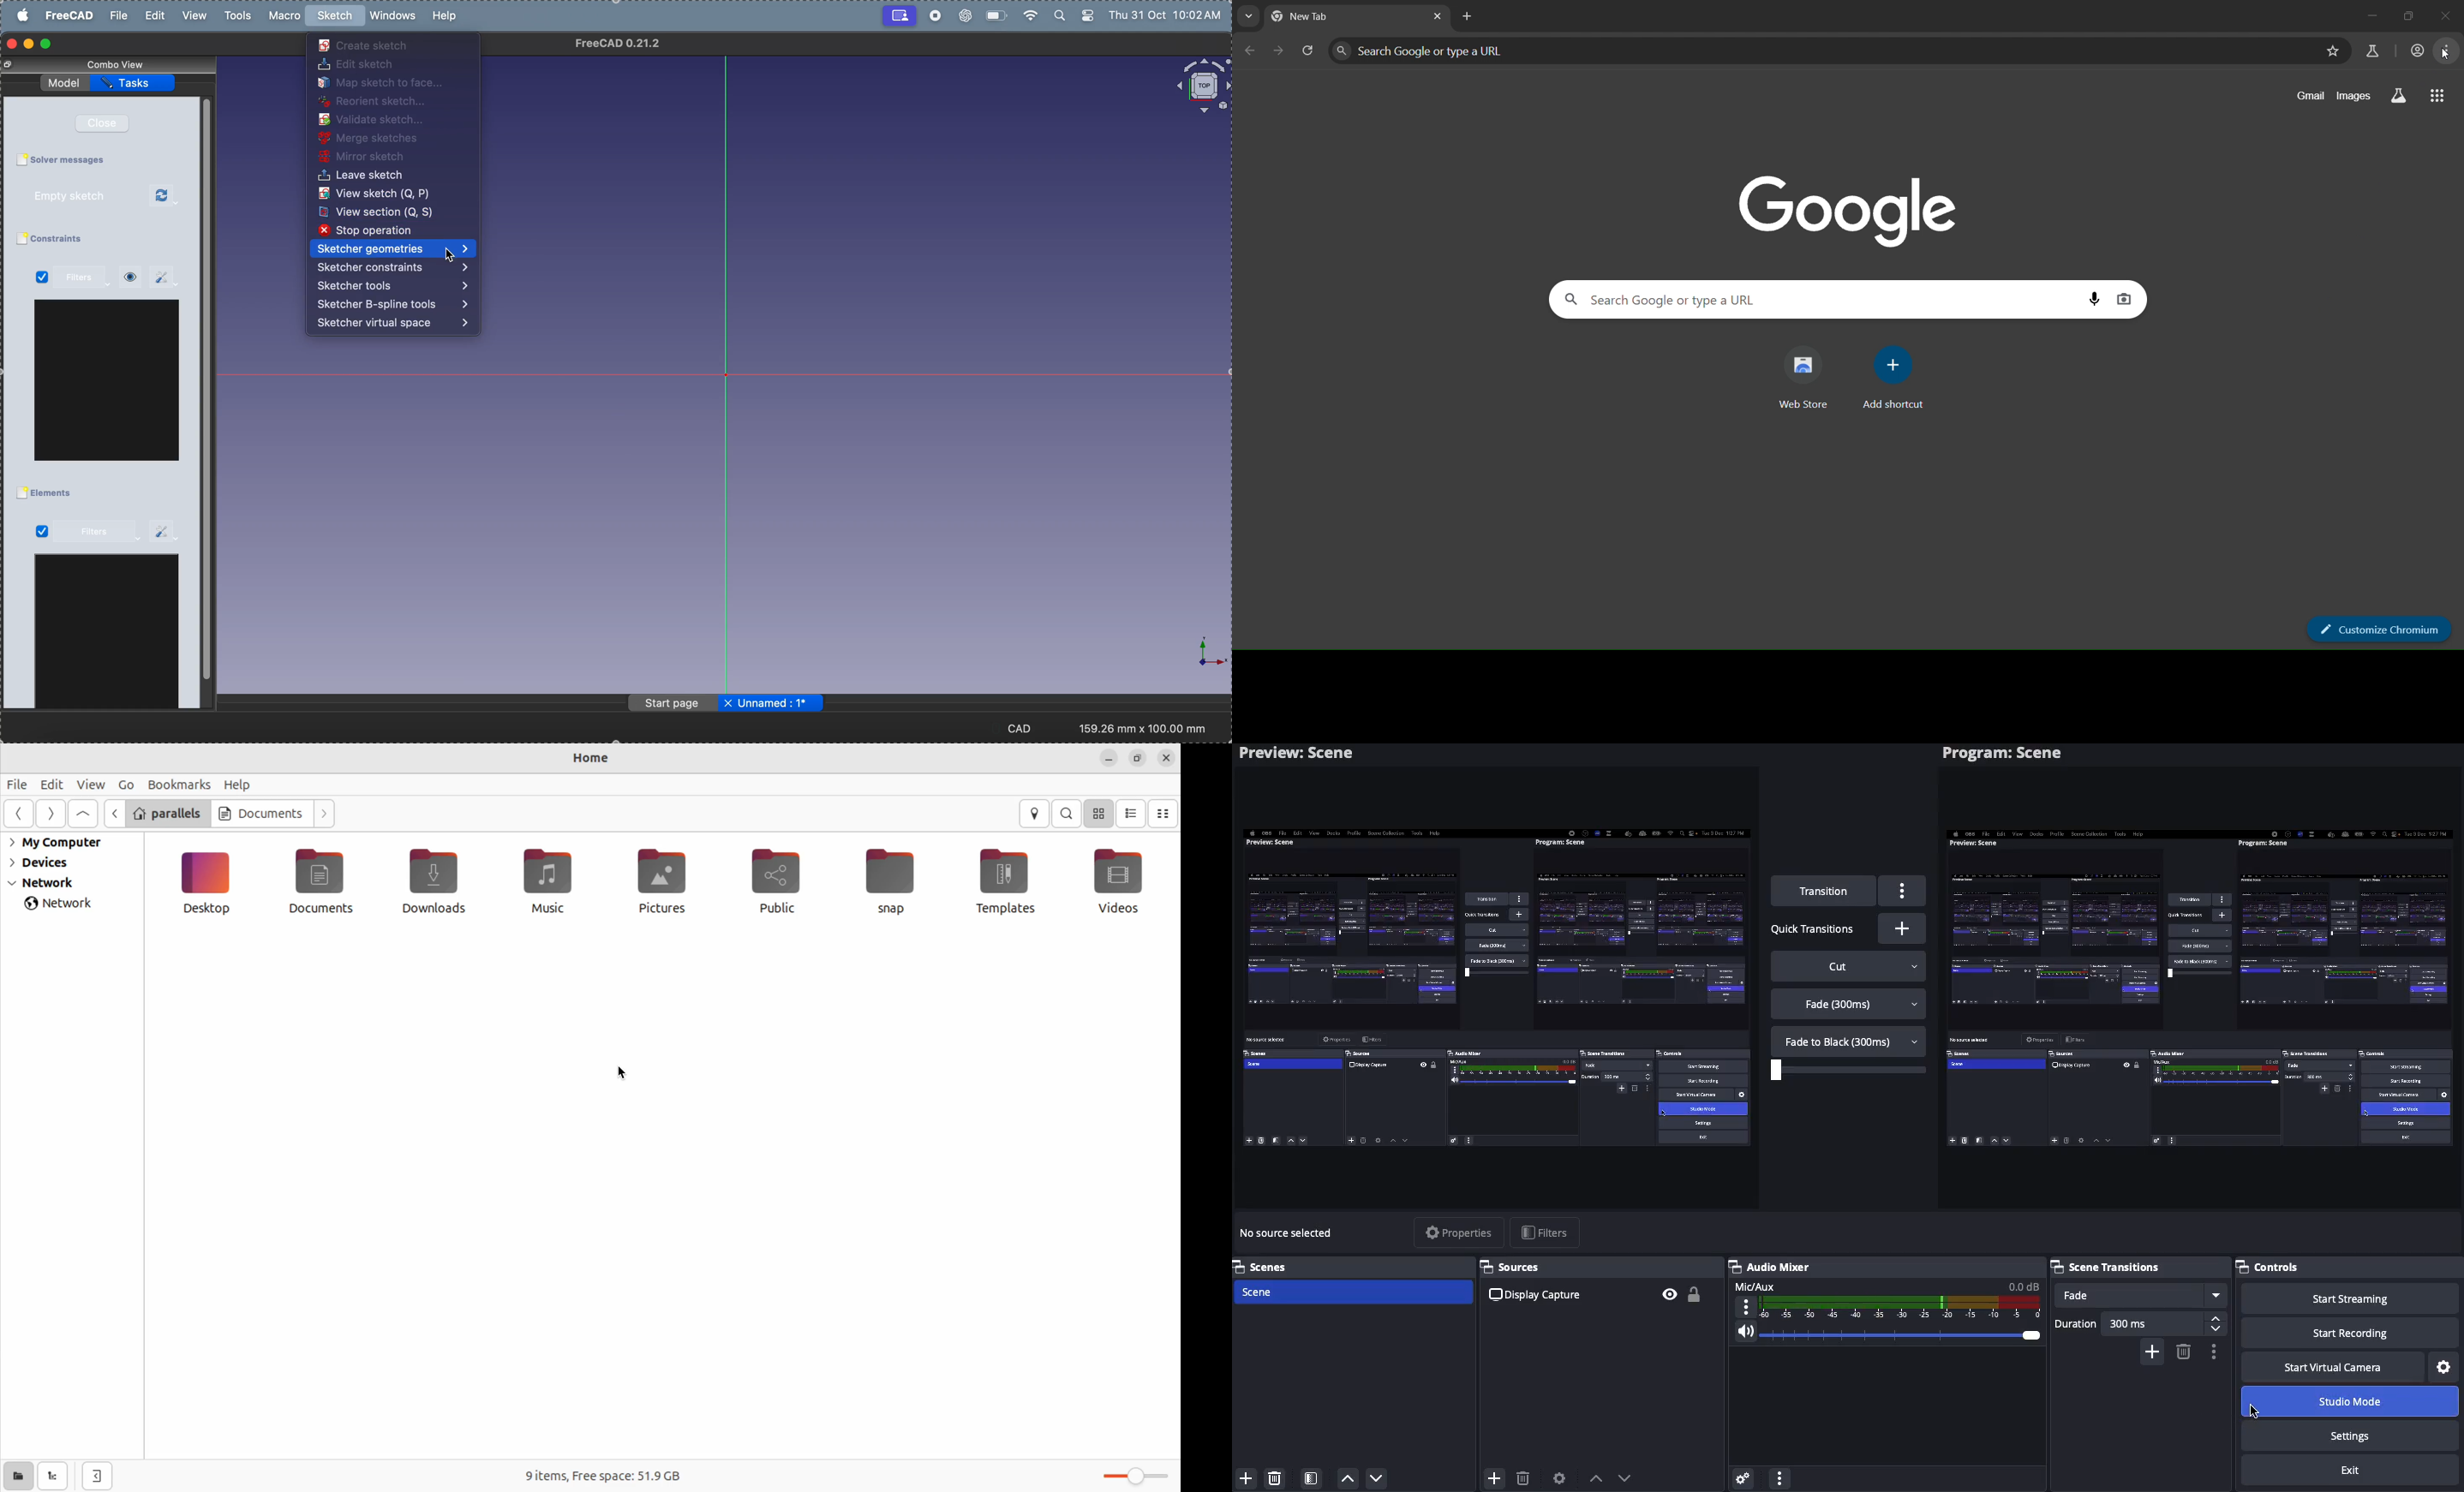 The image size is (2464, 1512). Describe the element at coordinates (1290, 1233) in the screenshot. I see `No source selected` at that location.